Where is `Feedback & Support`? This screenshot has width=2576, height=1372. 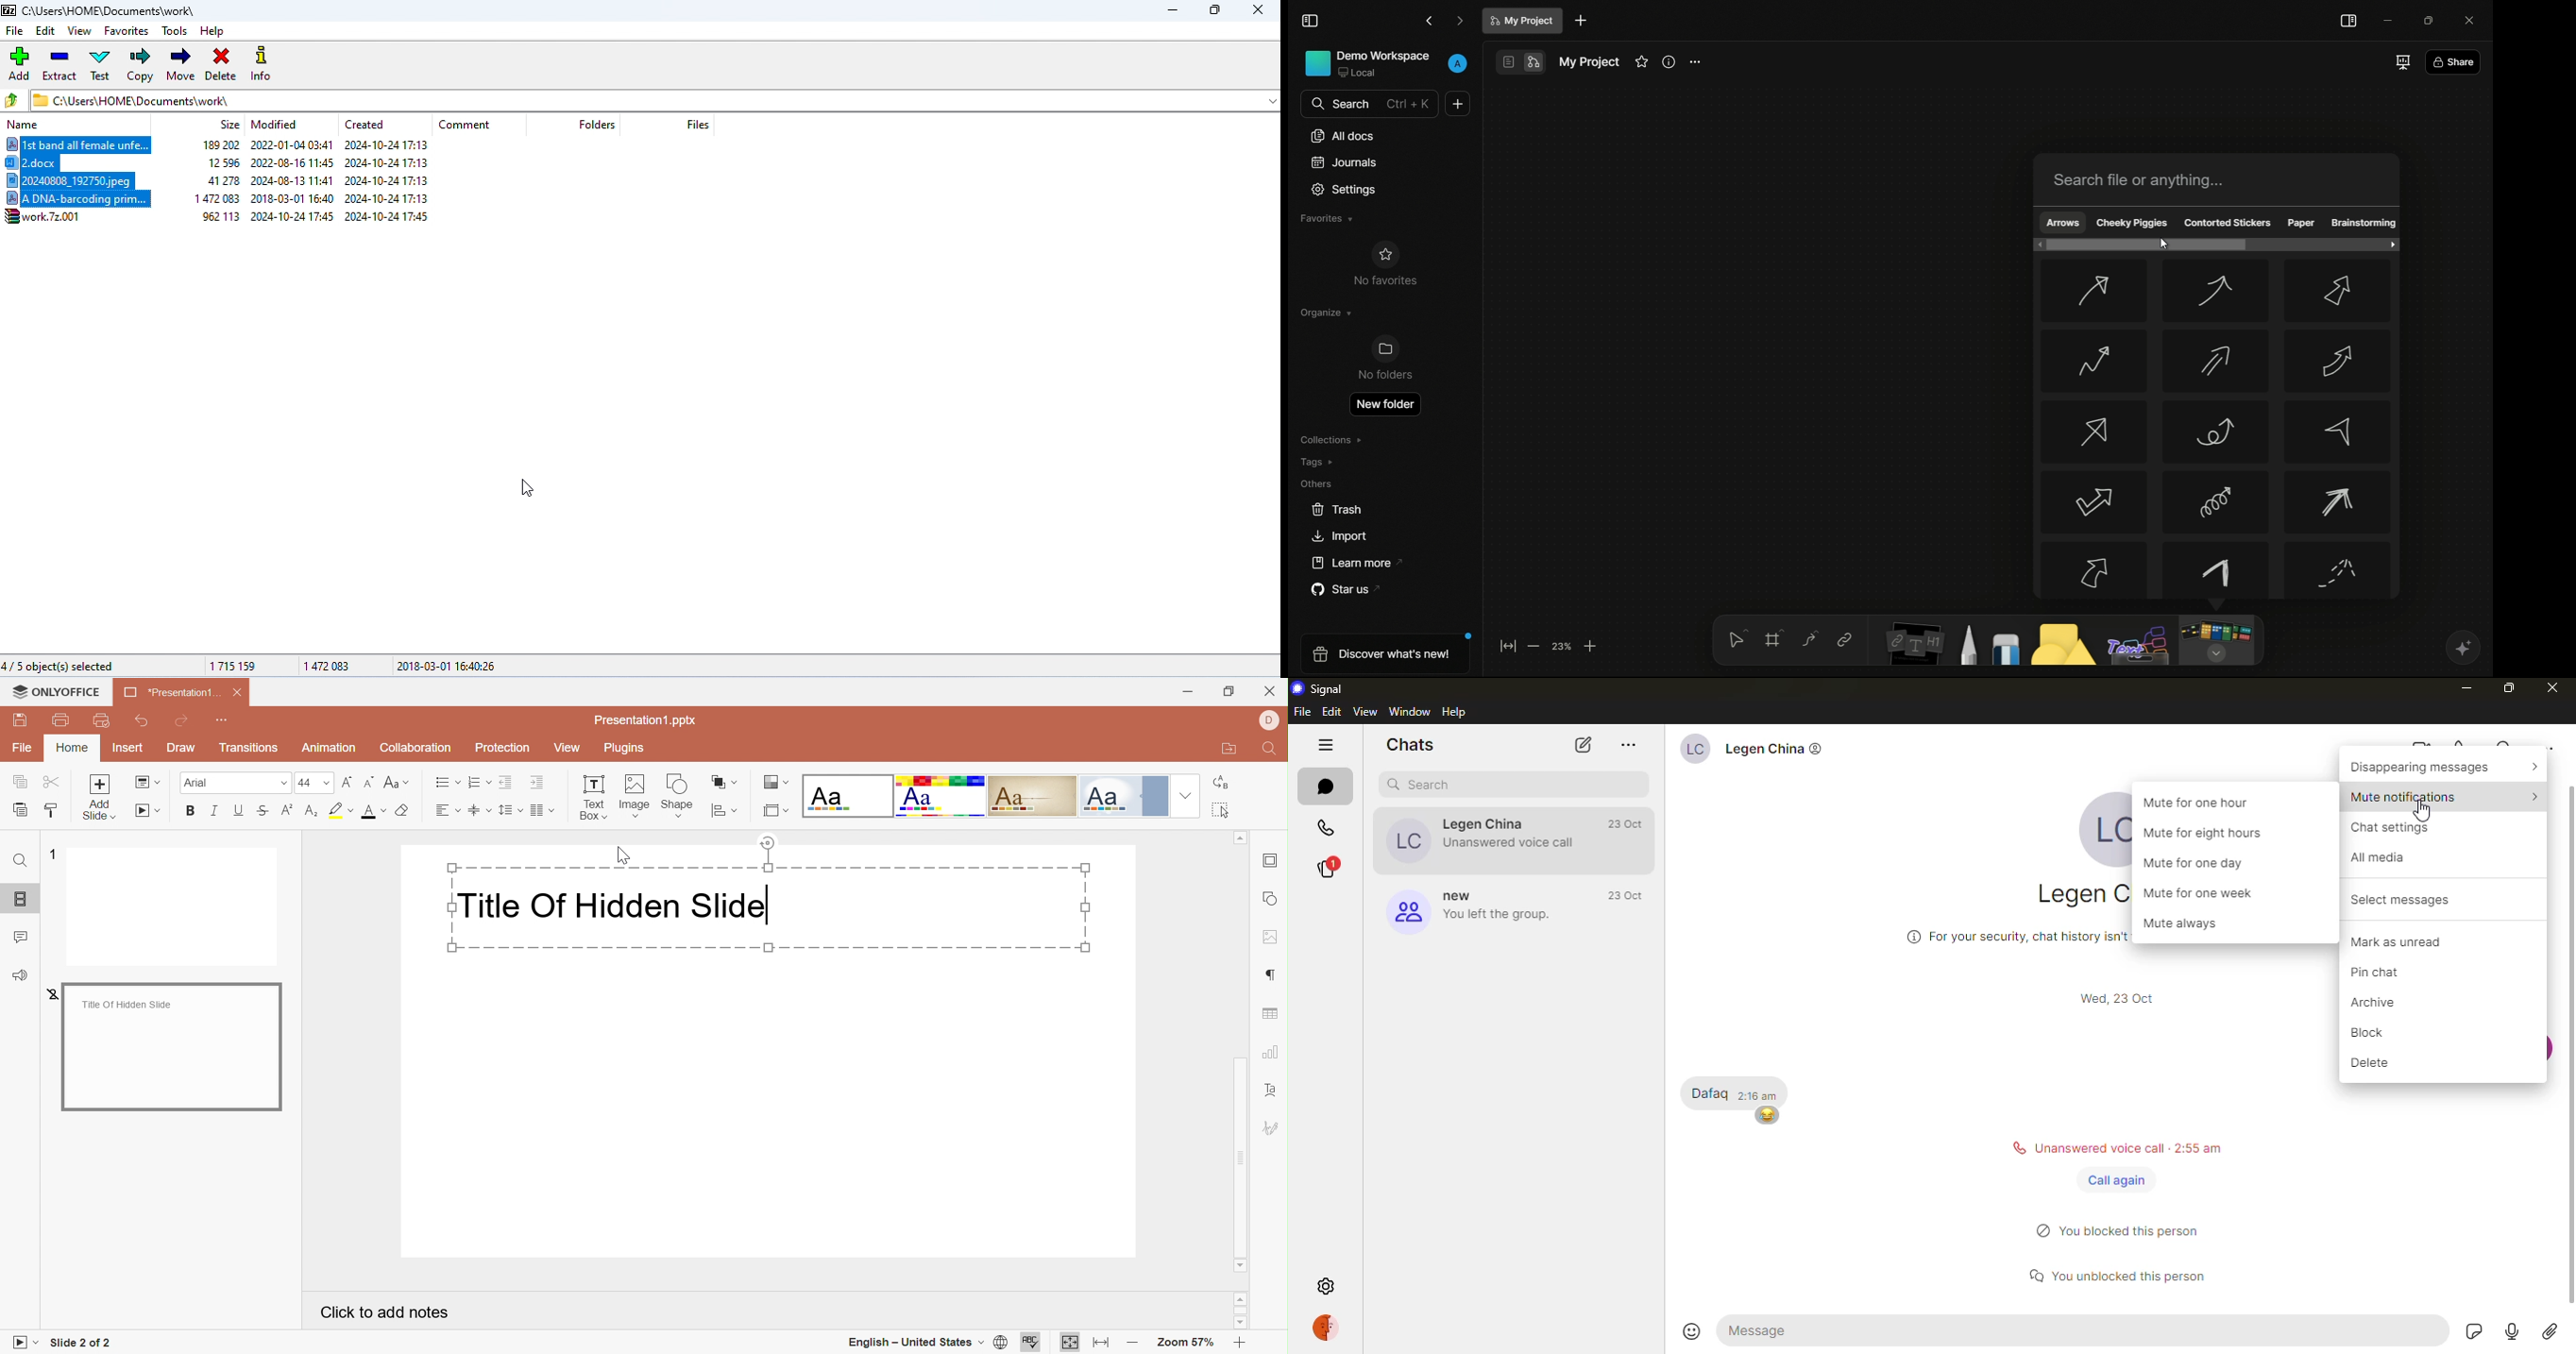
Feedback & Support is located at coordinates (19, 977).